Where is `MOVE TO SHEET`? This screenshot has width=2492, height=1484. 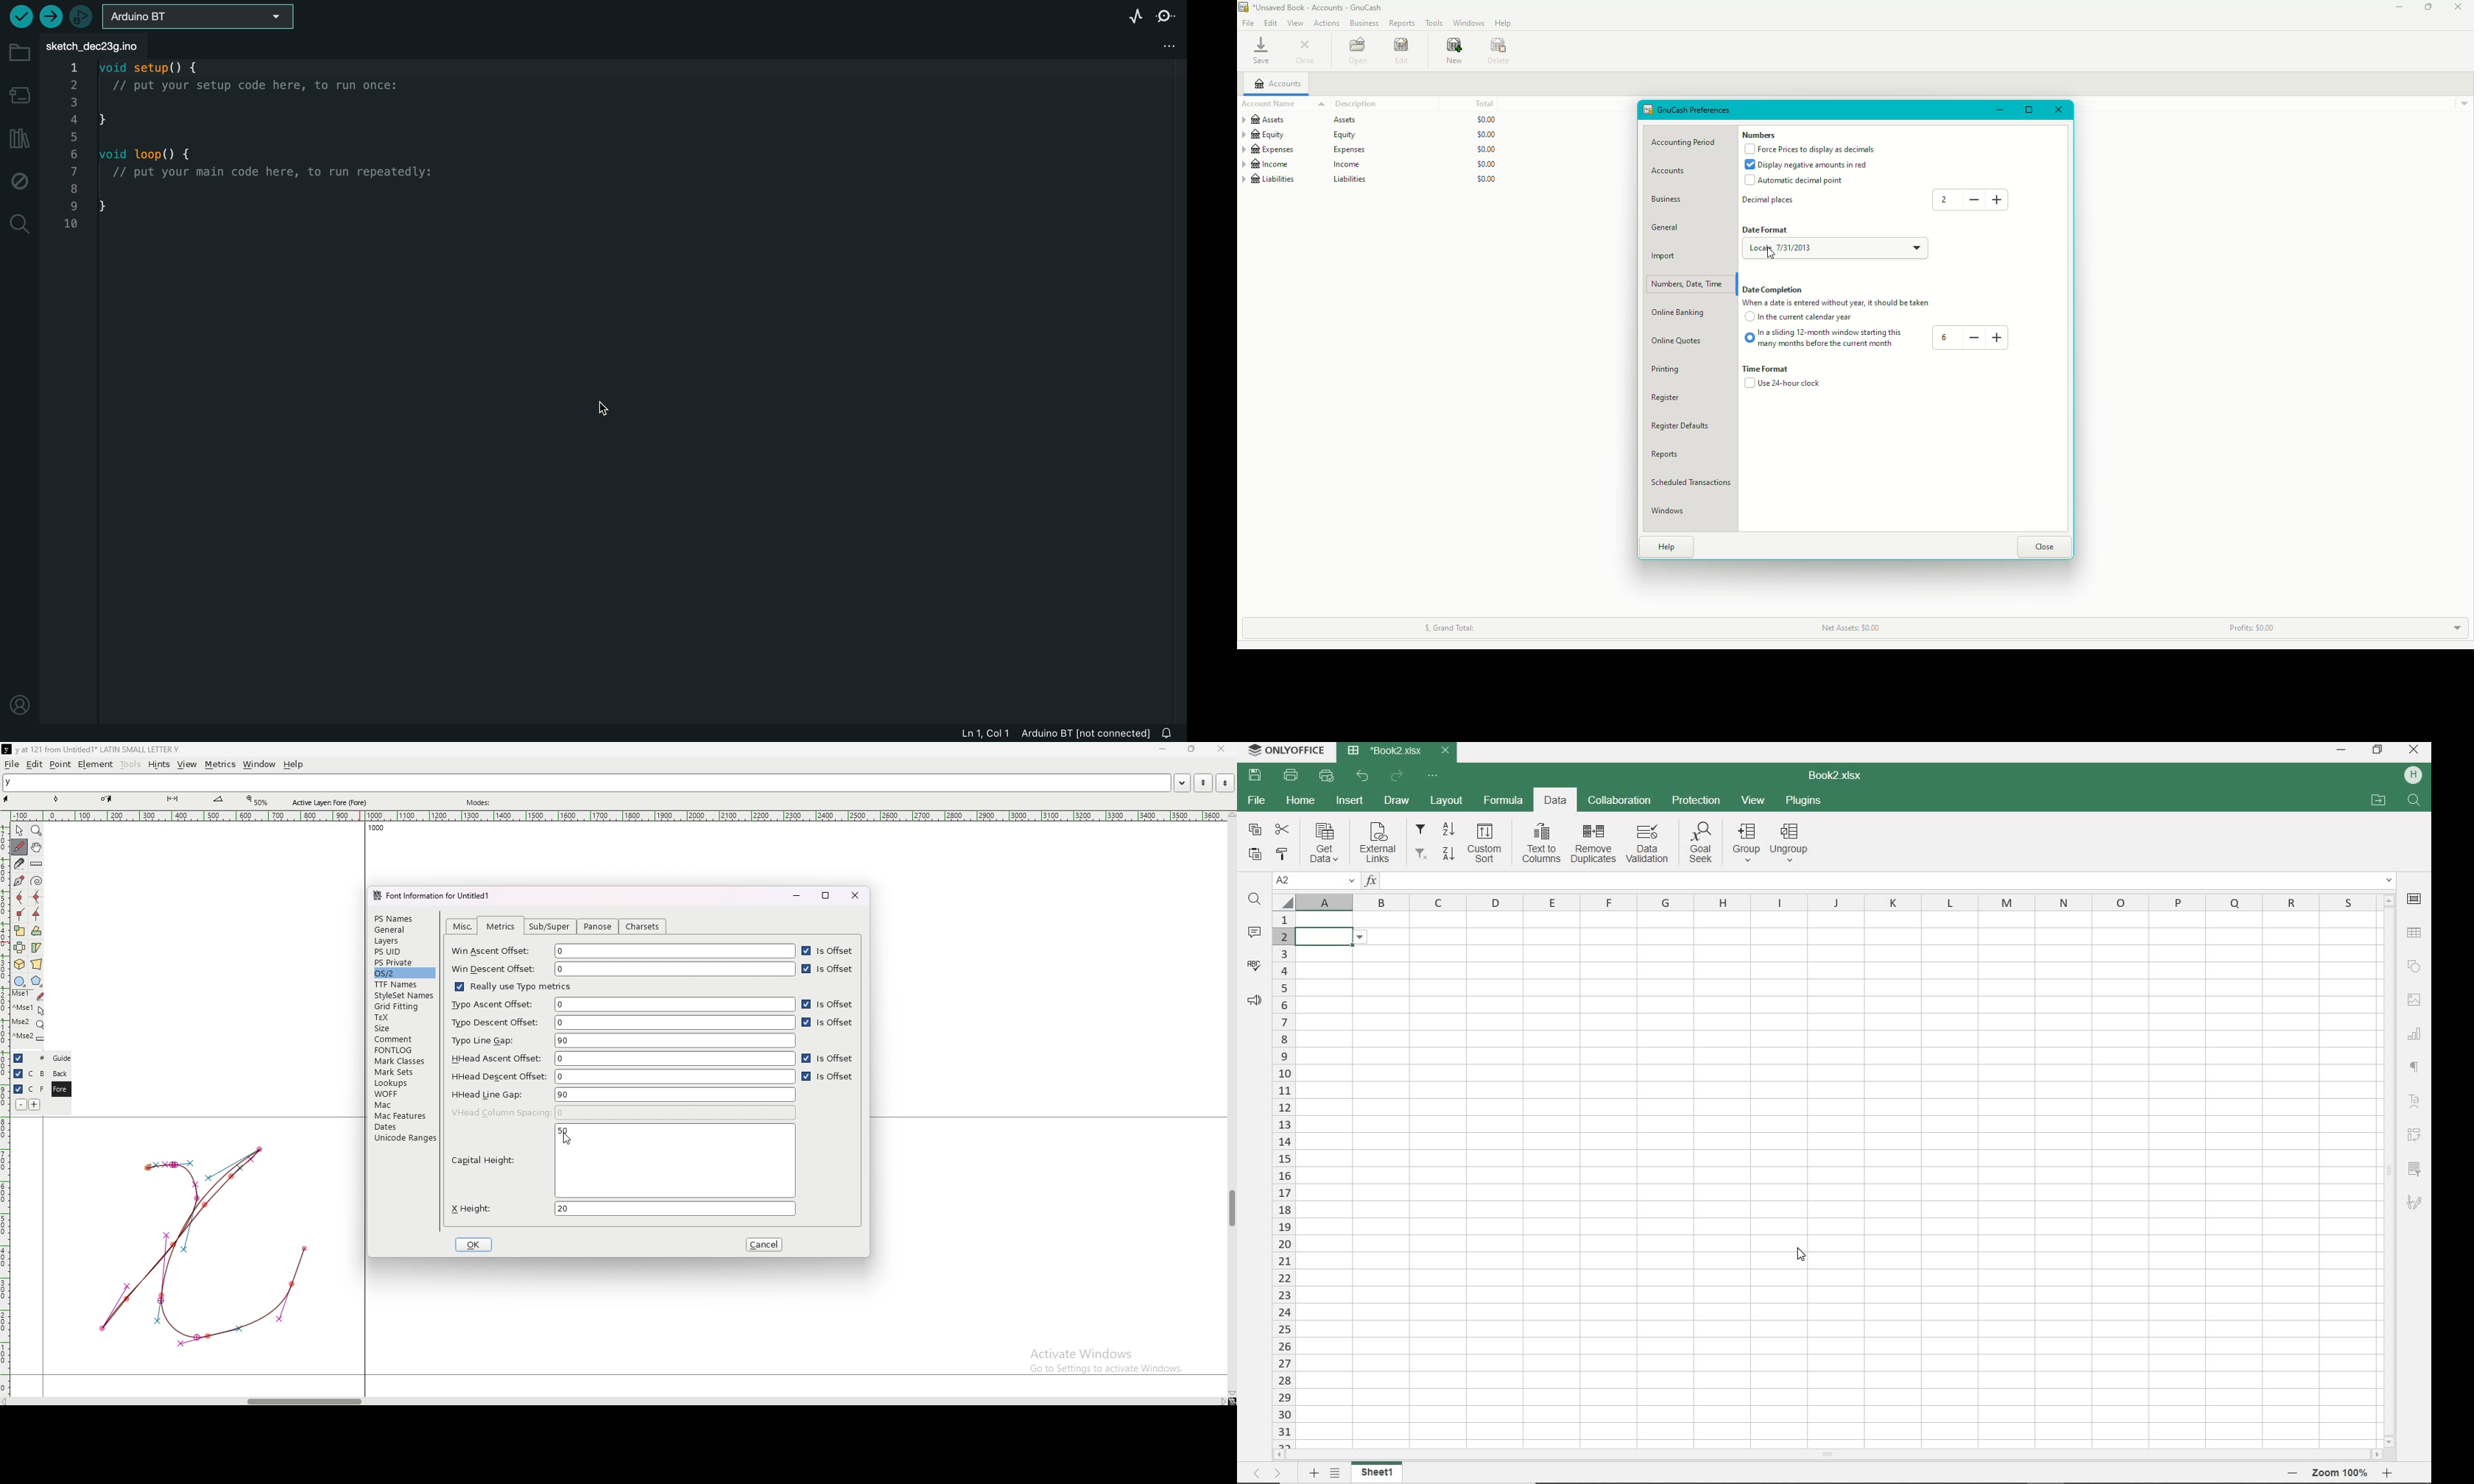
MOVE TO SHEET is located at coordinates (1265, 1475).